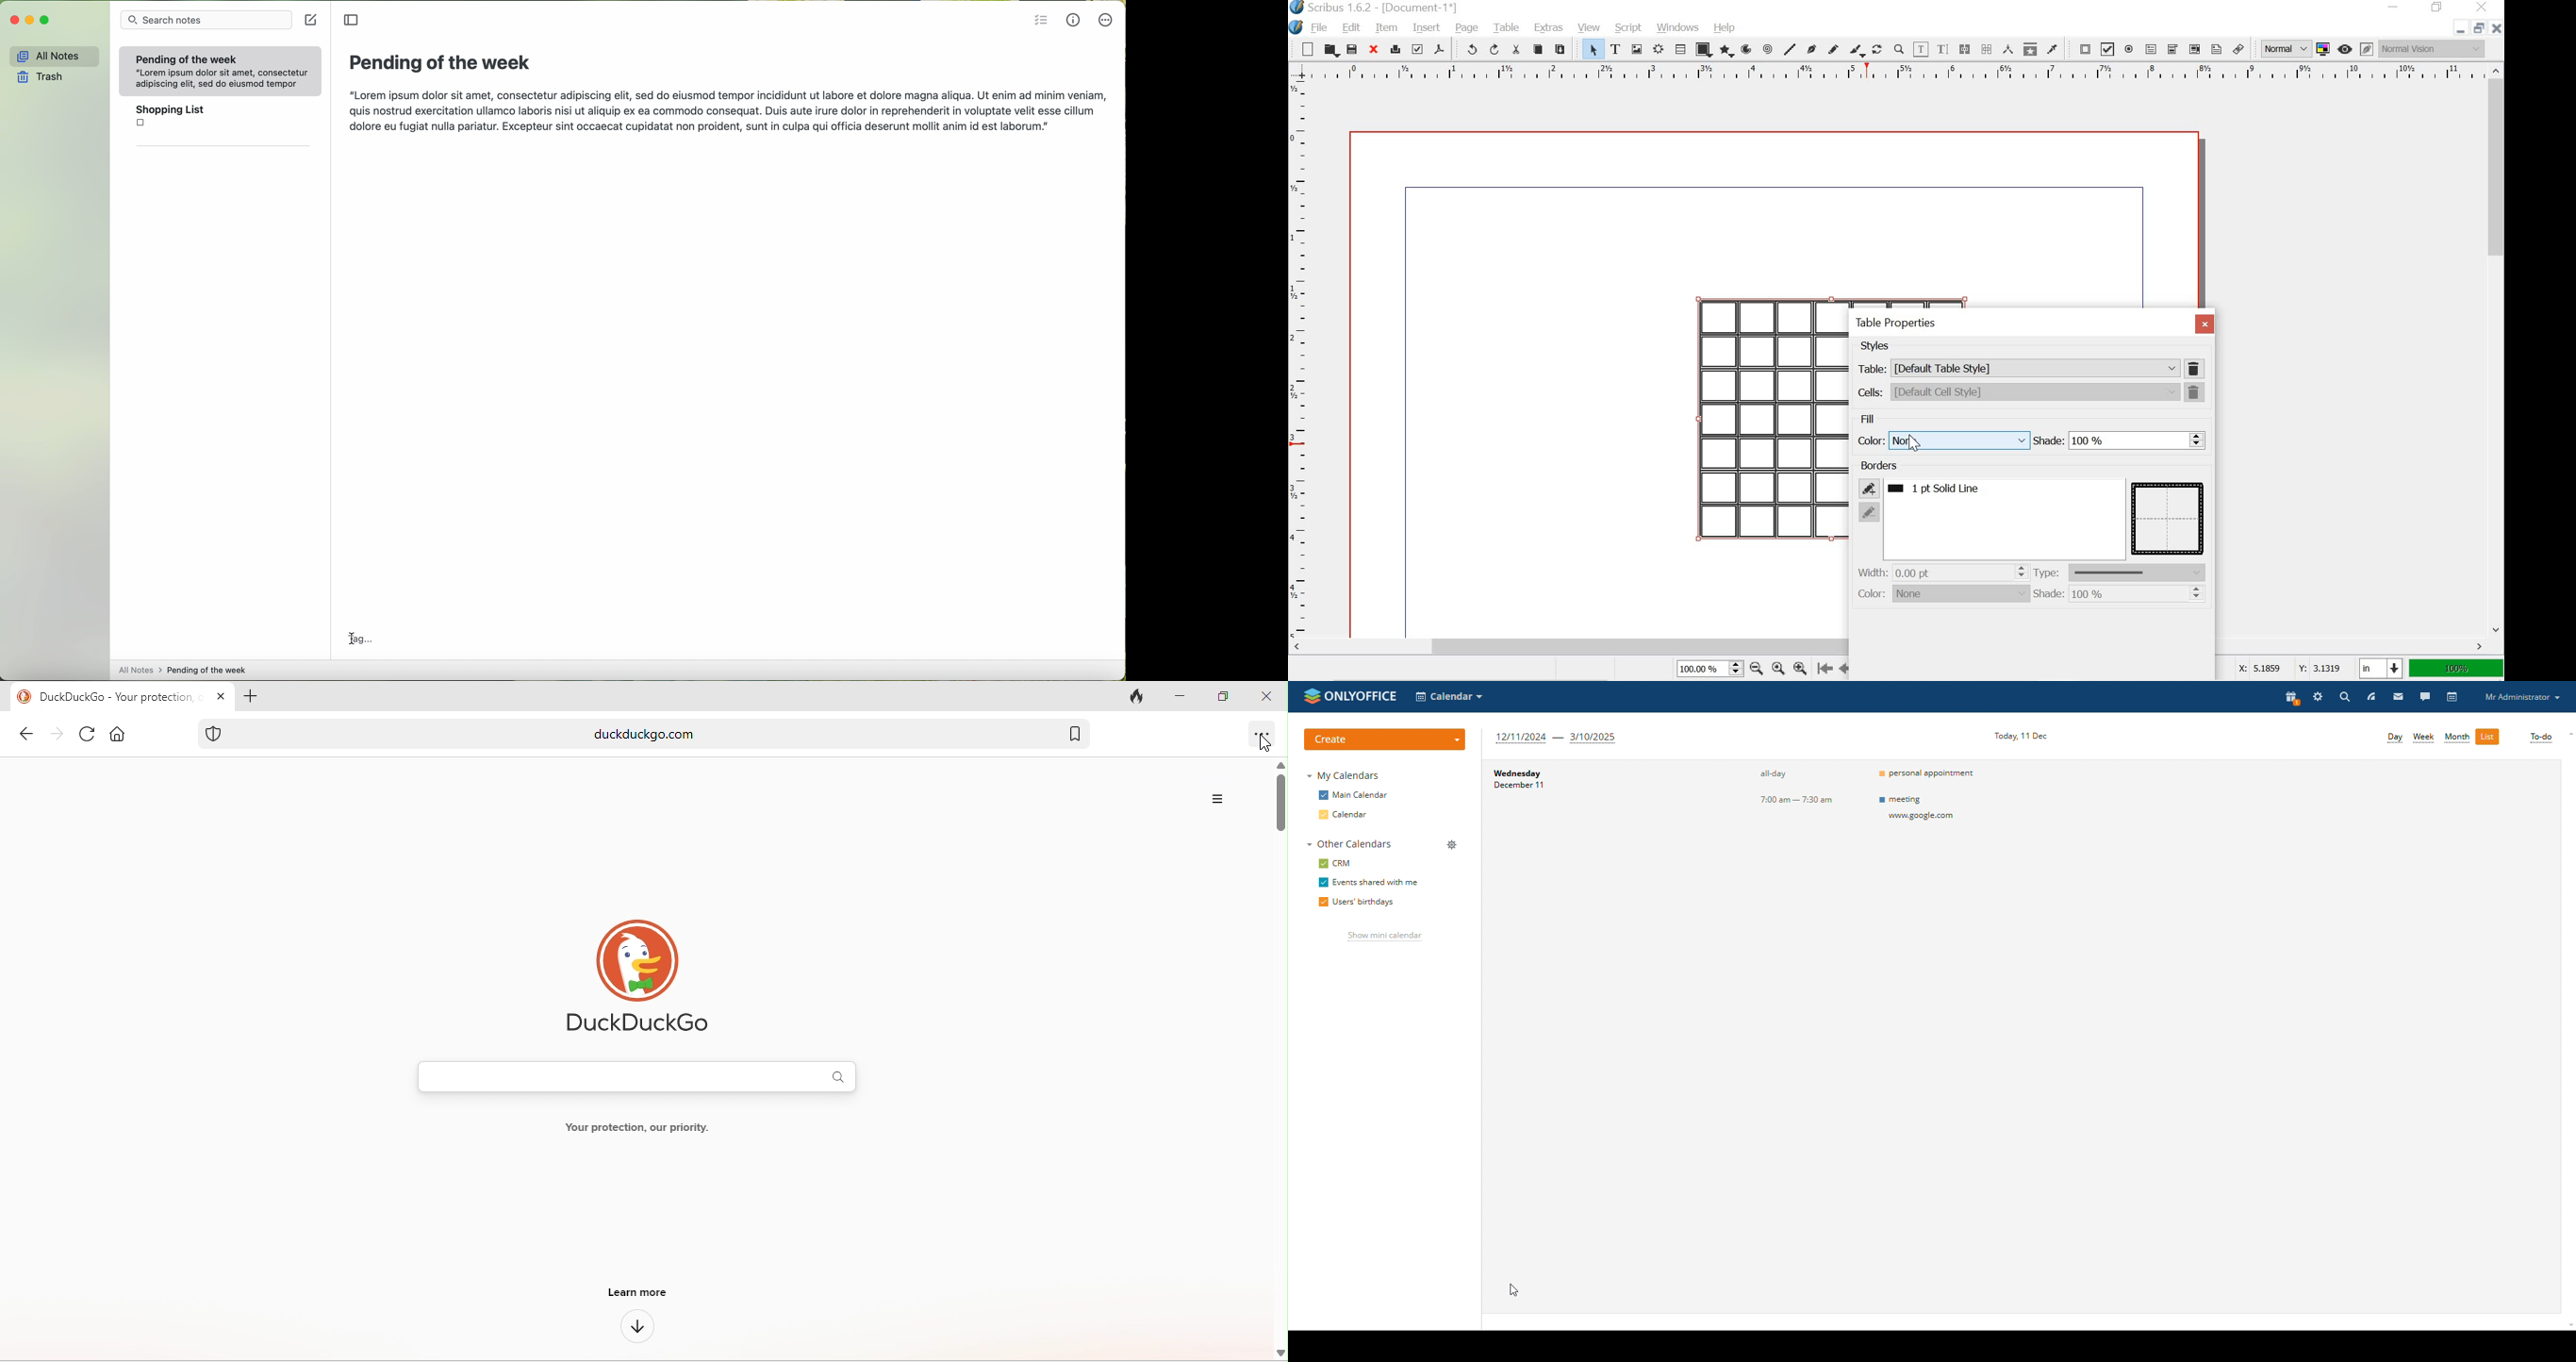 This screenshot has height=1372, width=2576. I want to click on ruler, so click(1300, 356).